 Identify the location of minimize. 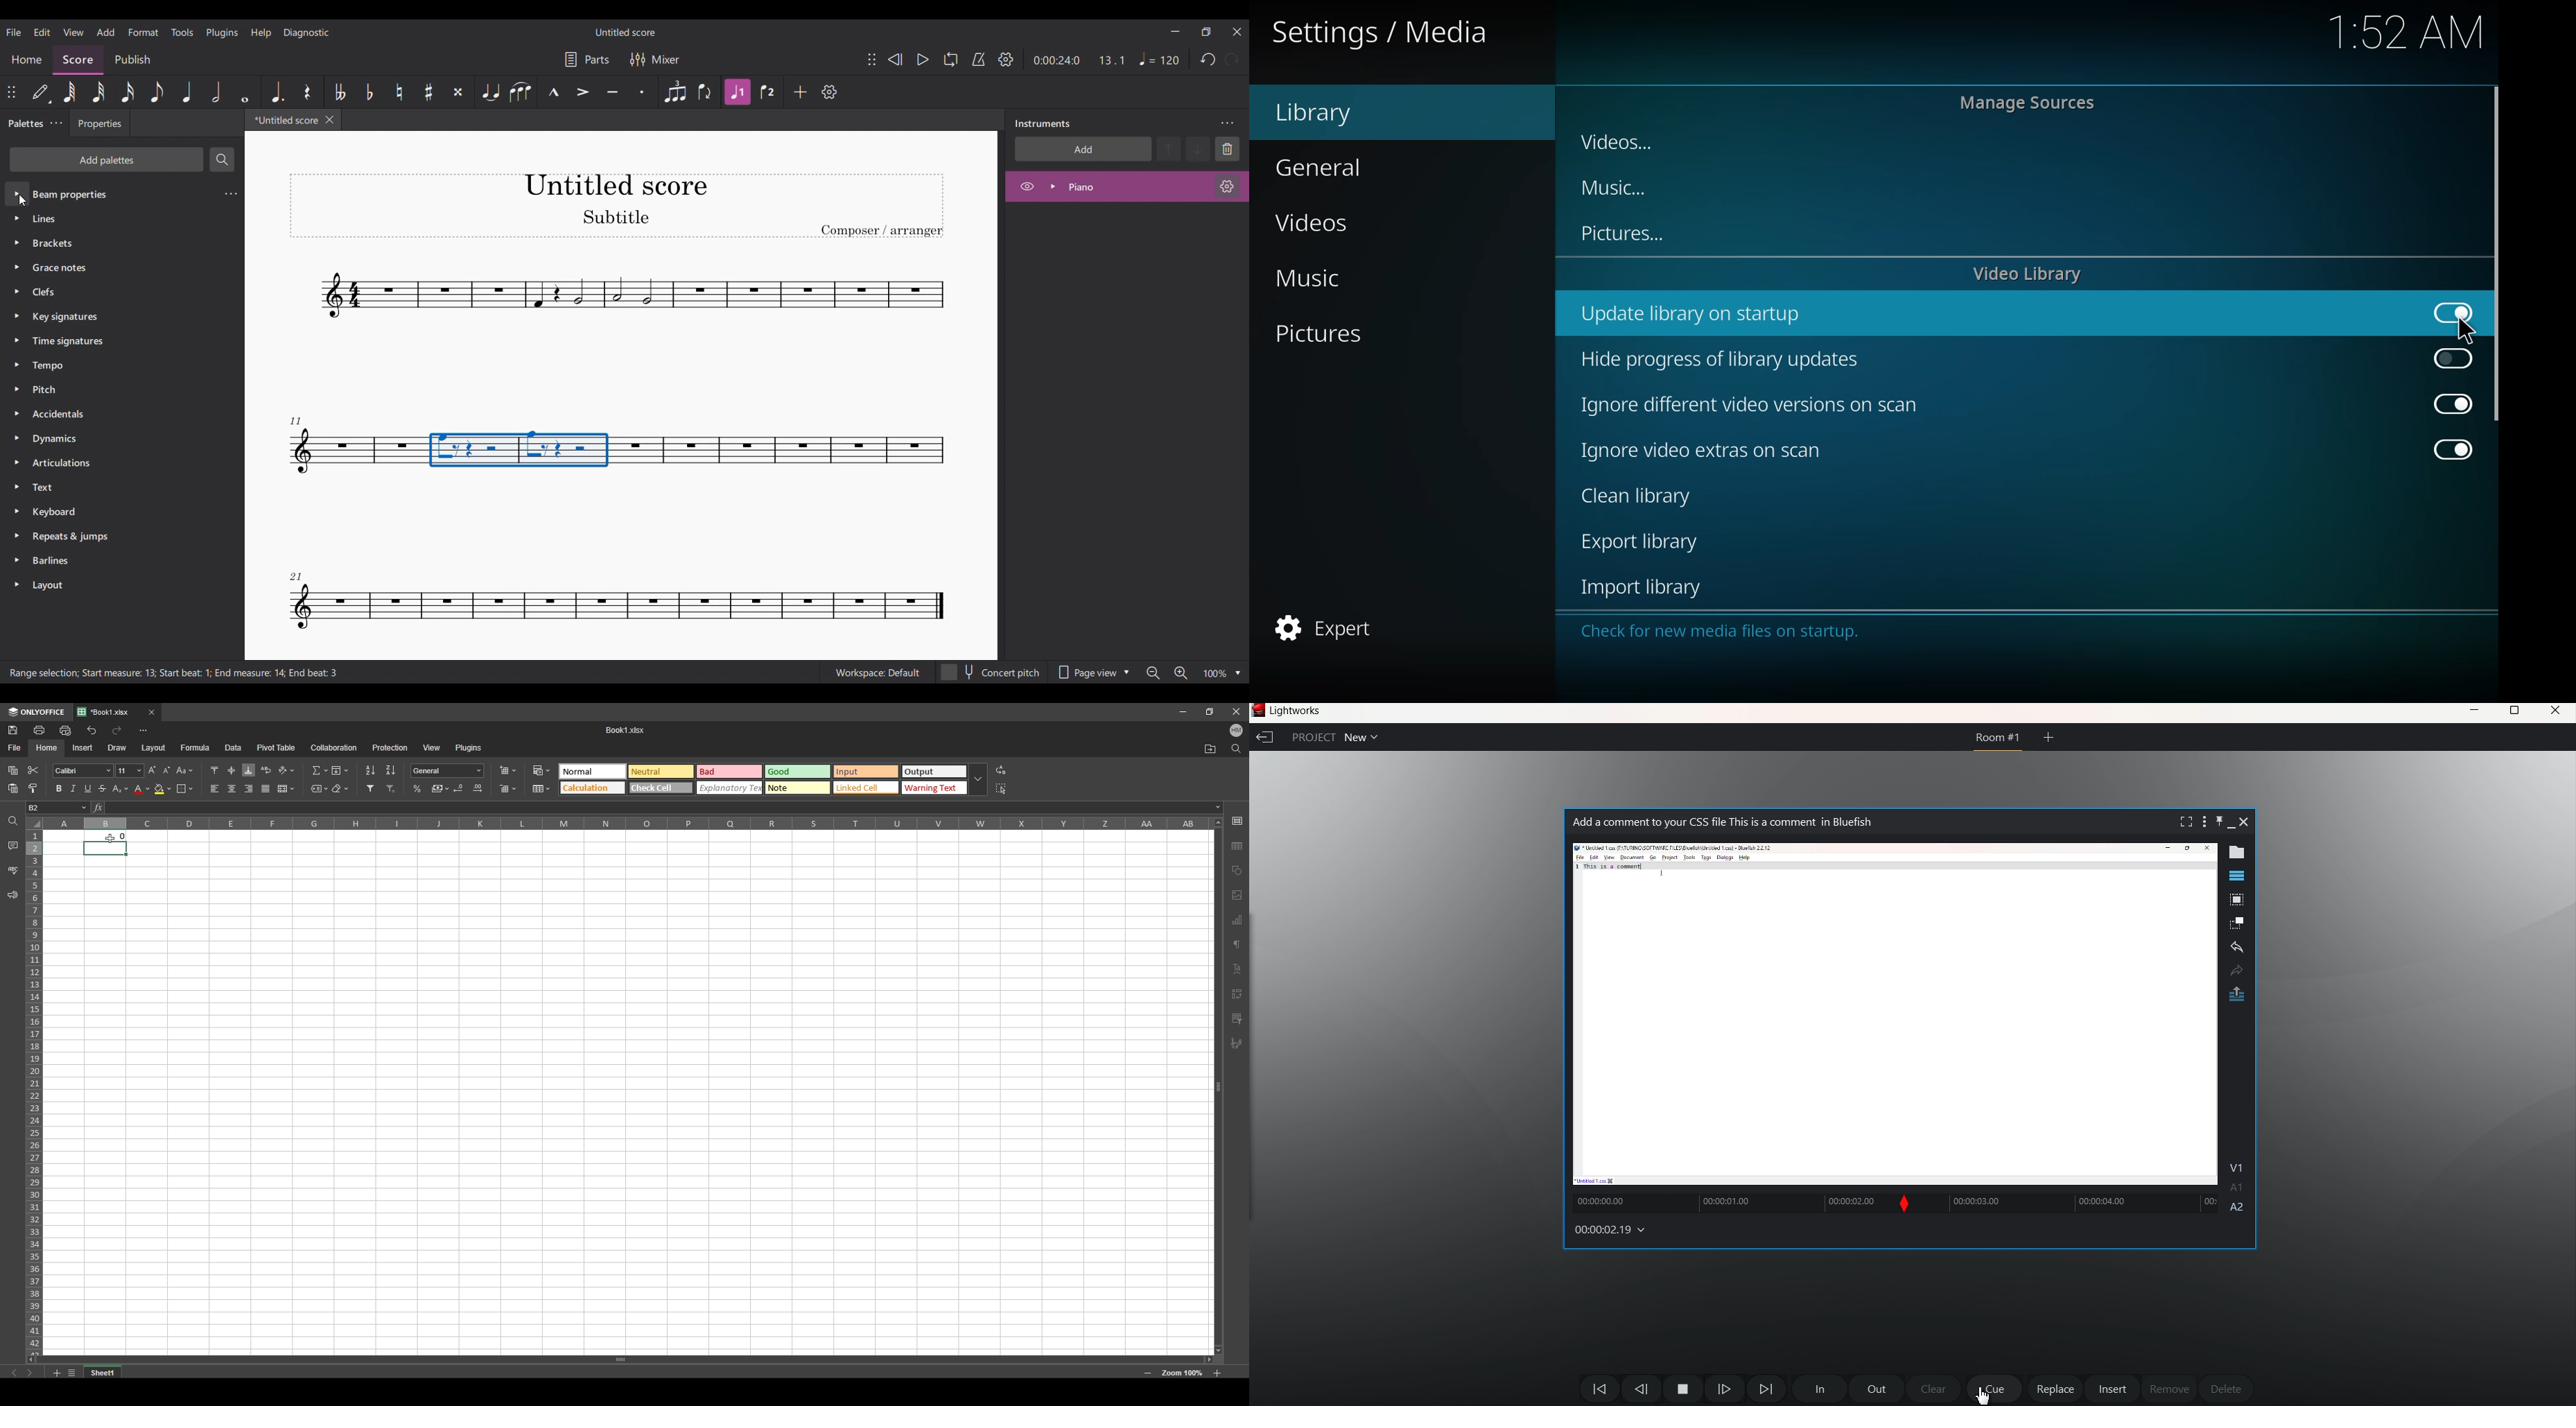
(2472, 710).